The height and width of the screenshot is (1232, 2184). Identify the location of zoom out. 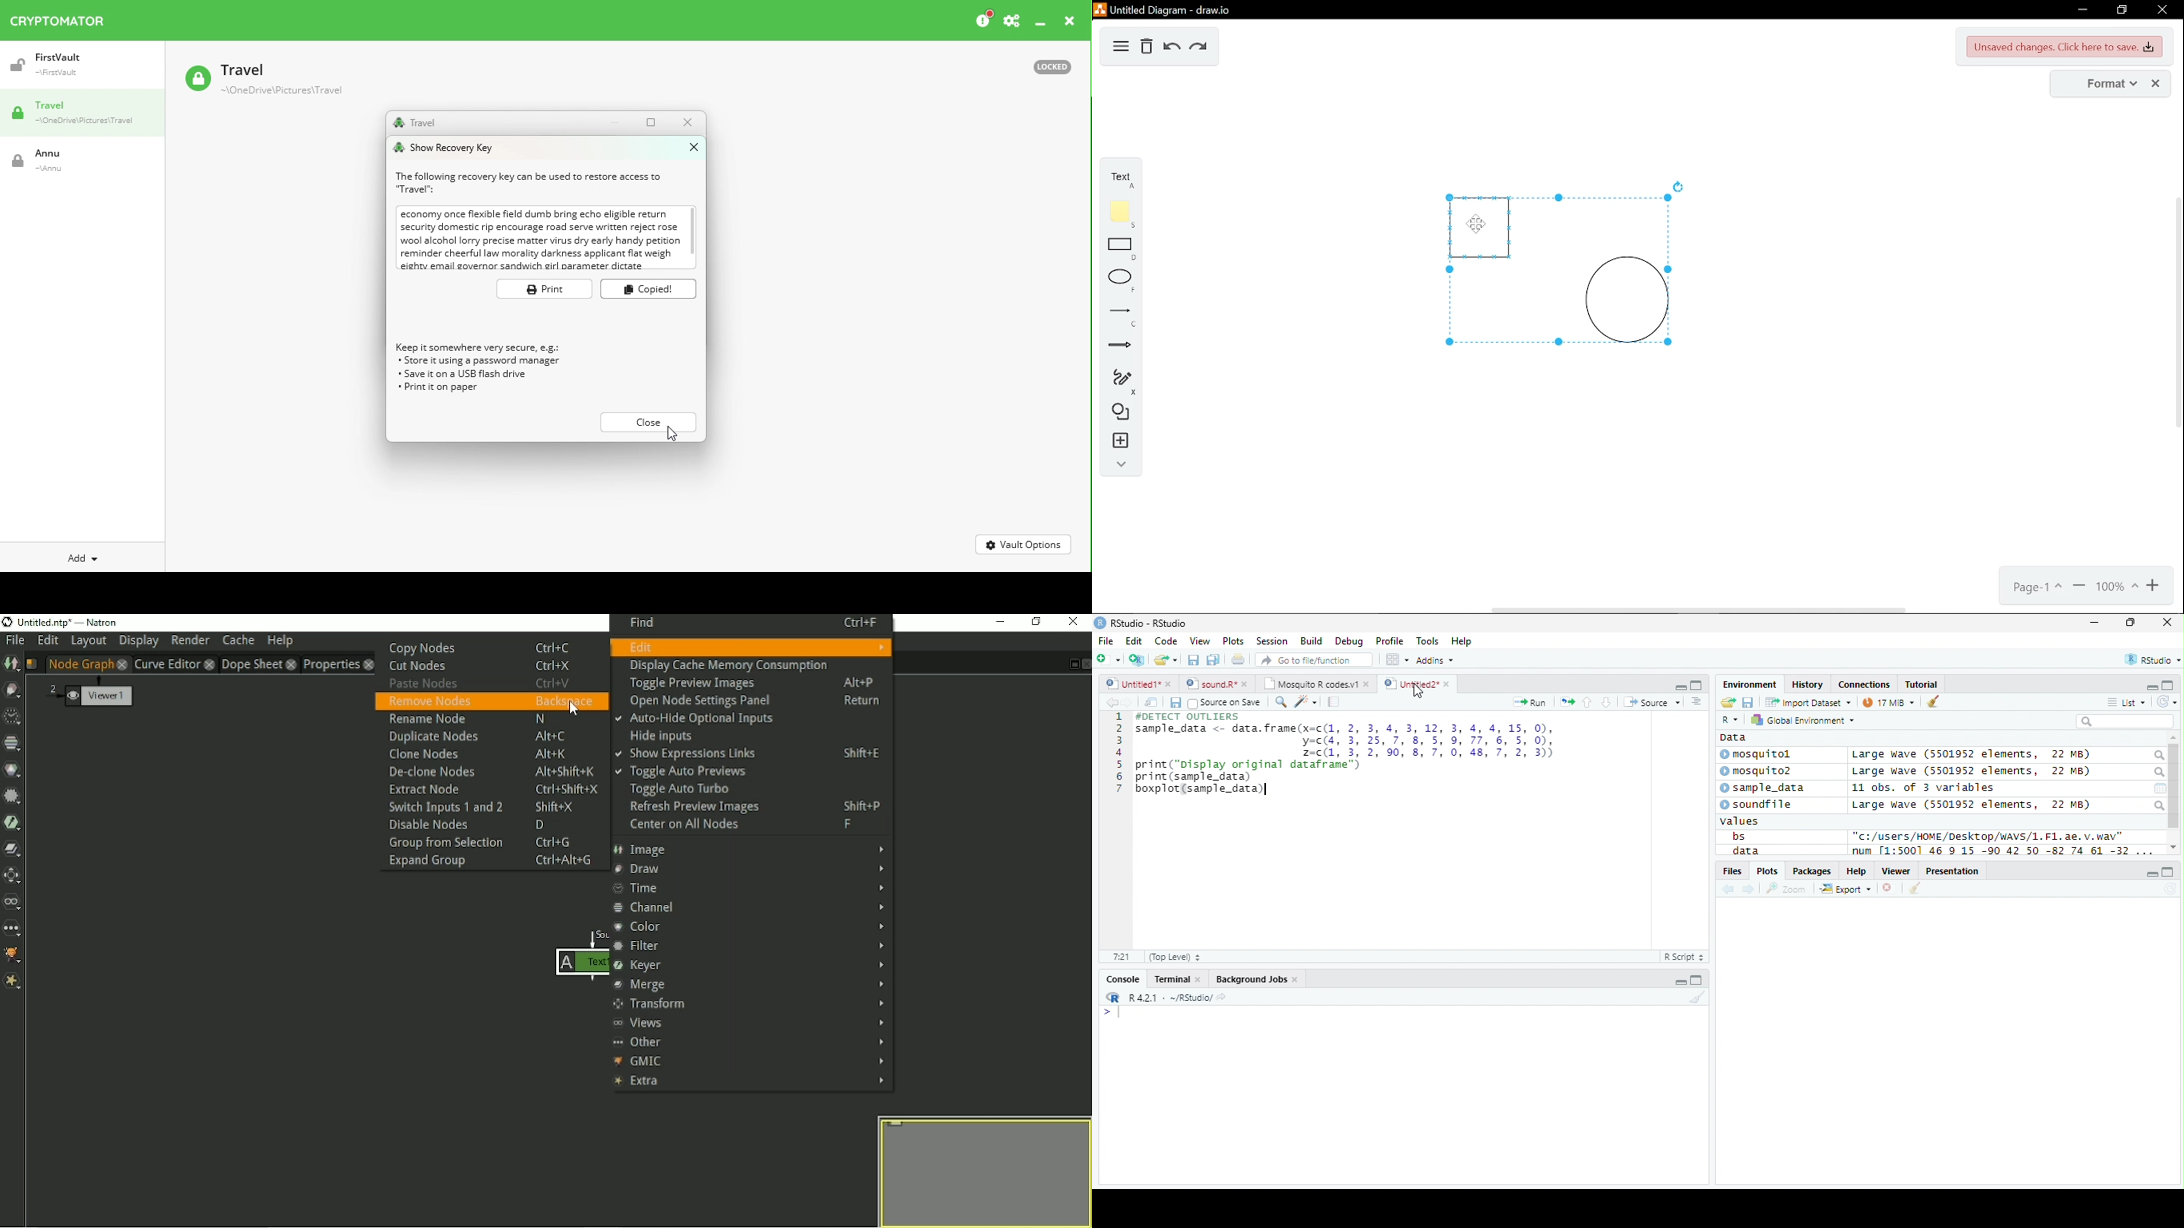
(2080, 588).